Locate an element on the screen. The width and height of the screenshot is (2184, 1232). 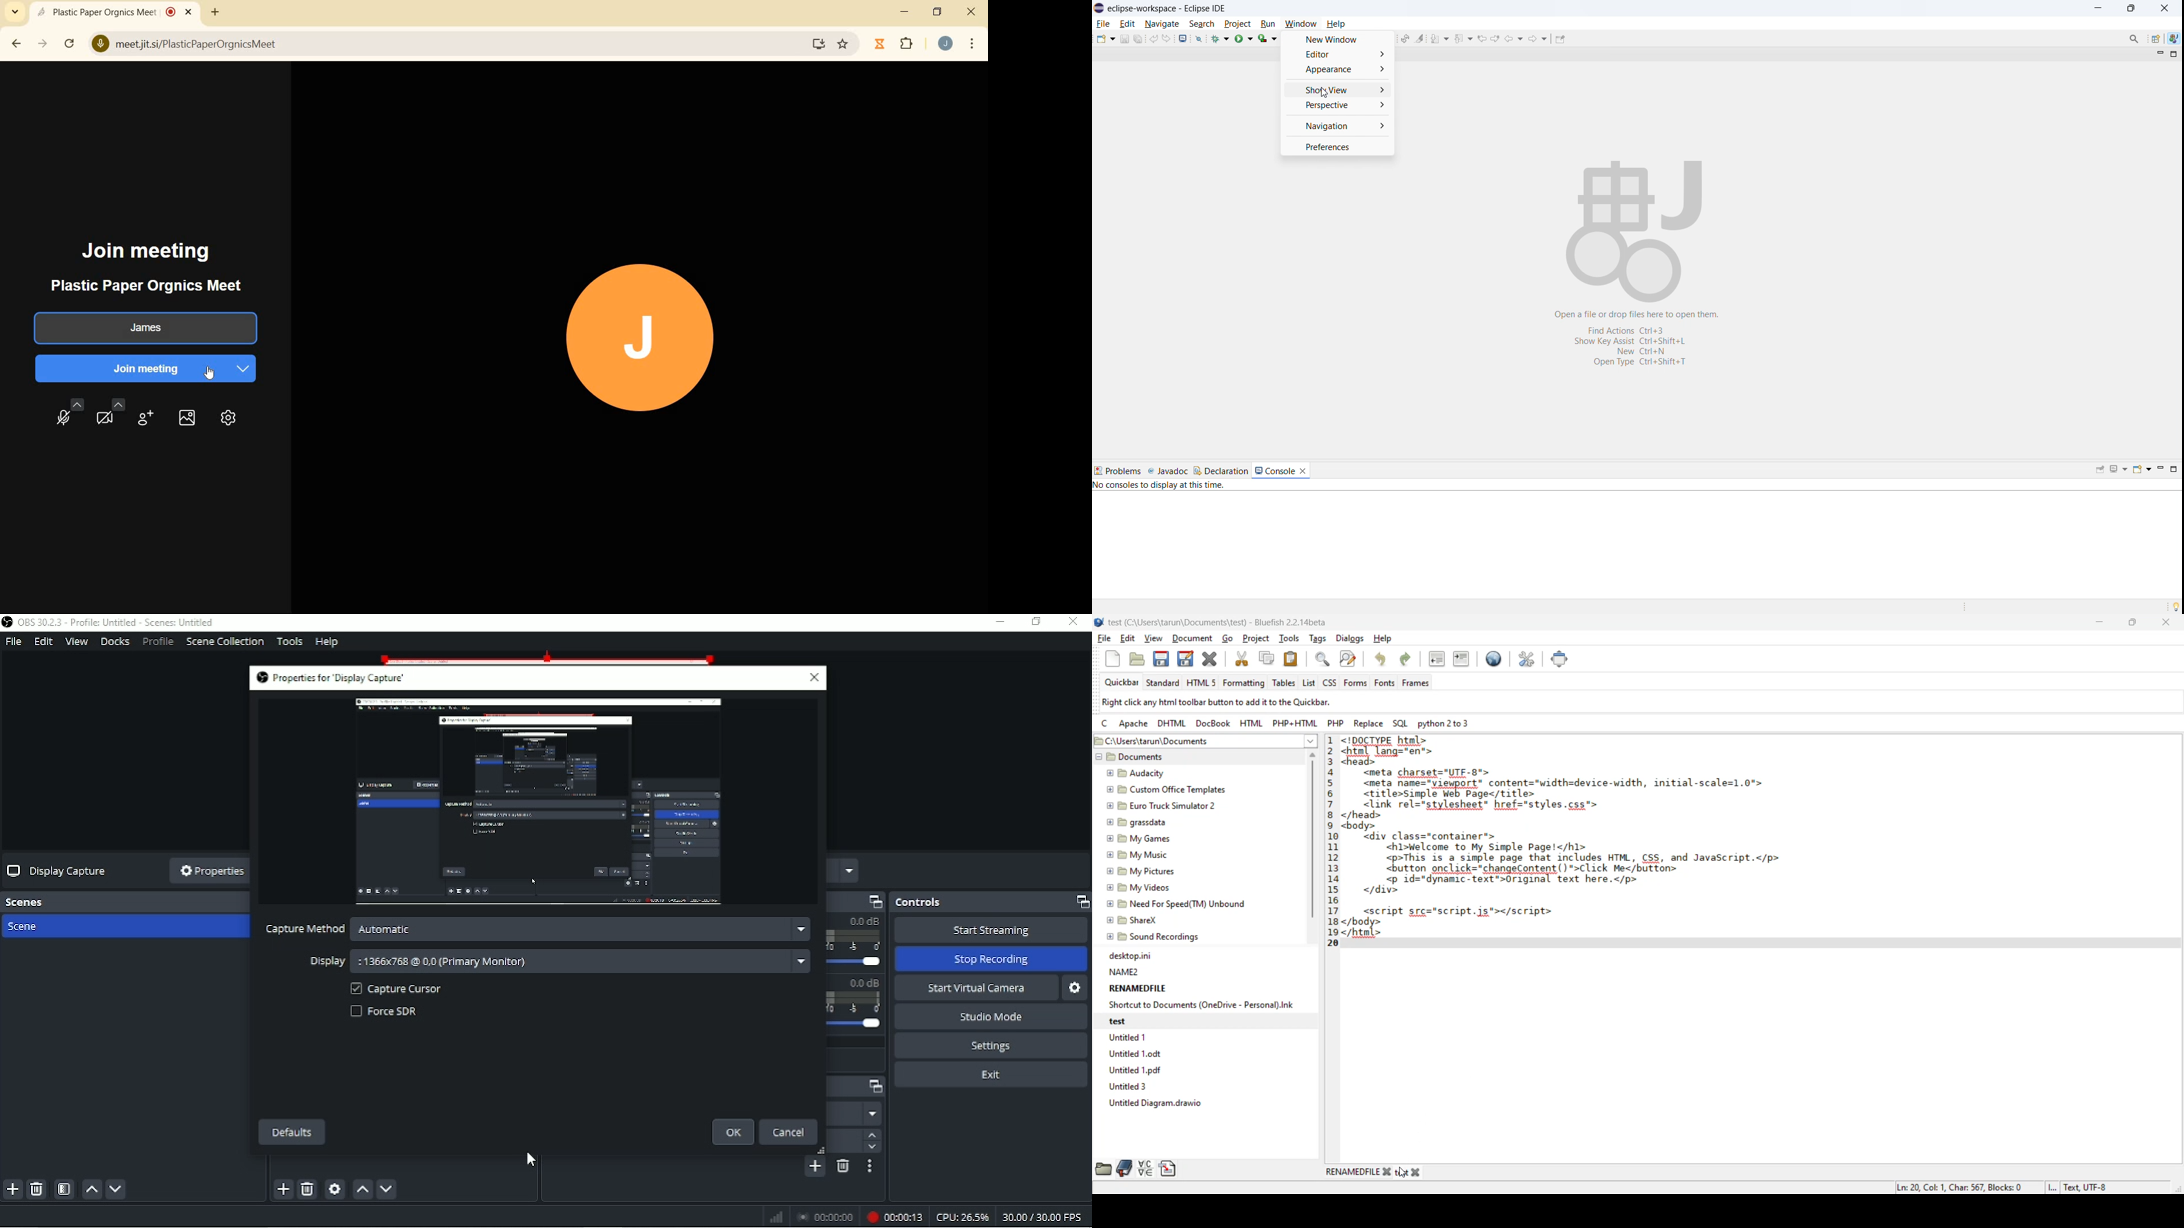
pin console is located at coordinates (2101, 470).